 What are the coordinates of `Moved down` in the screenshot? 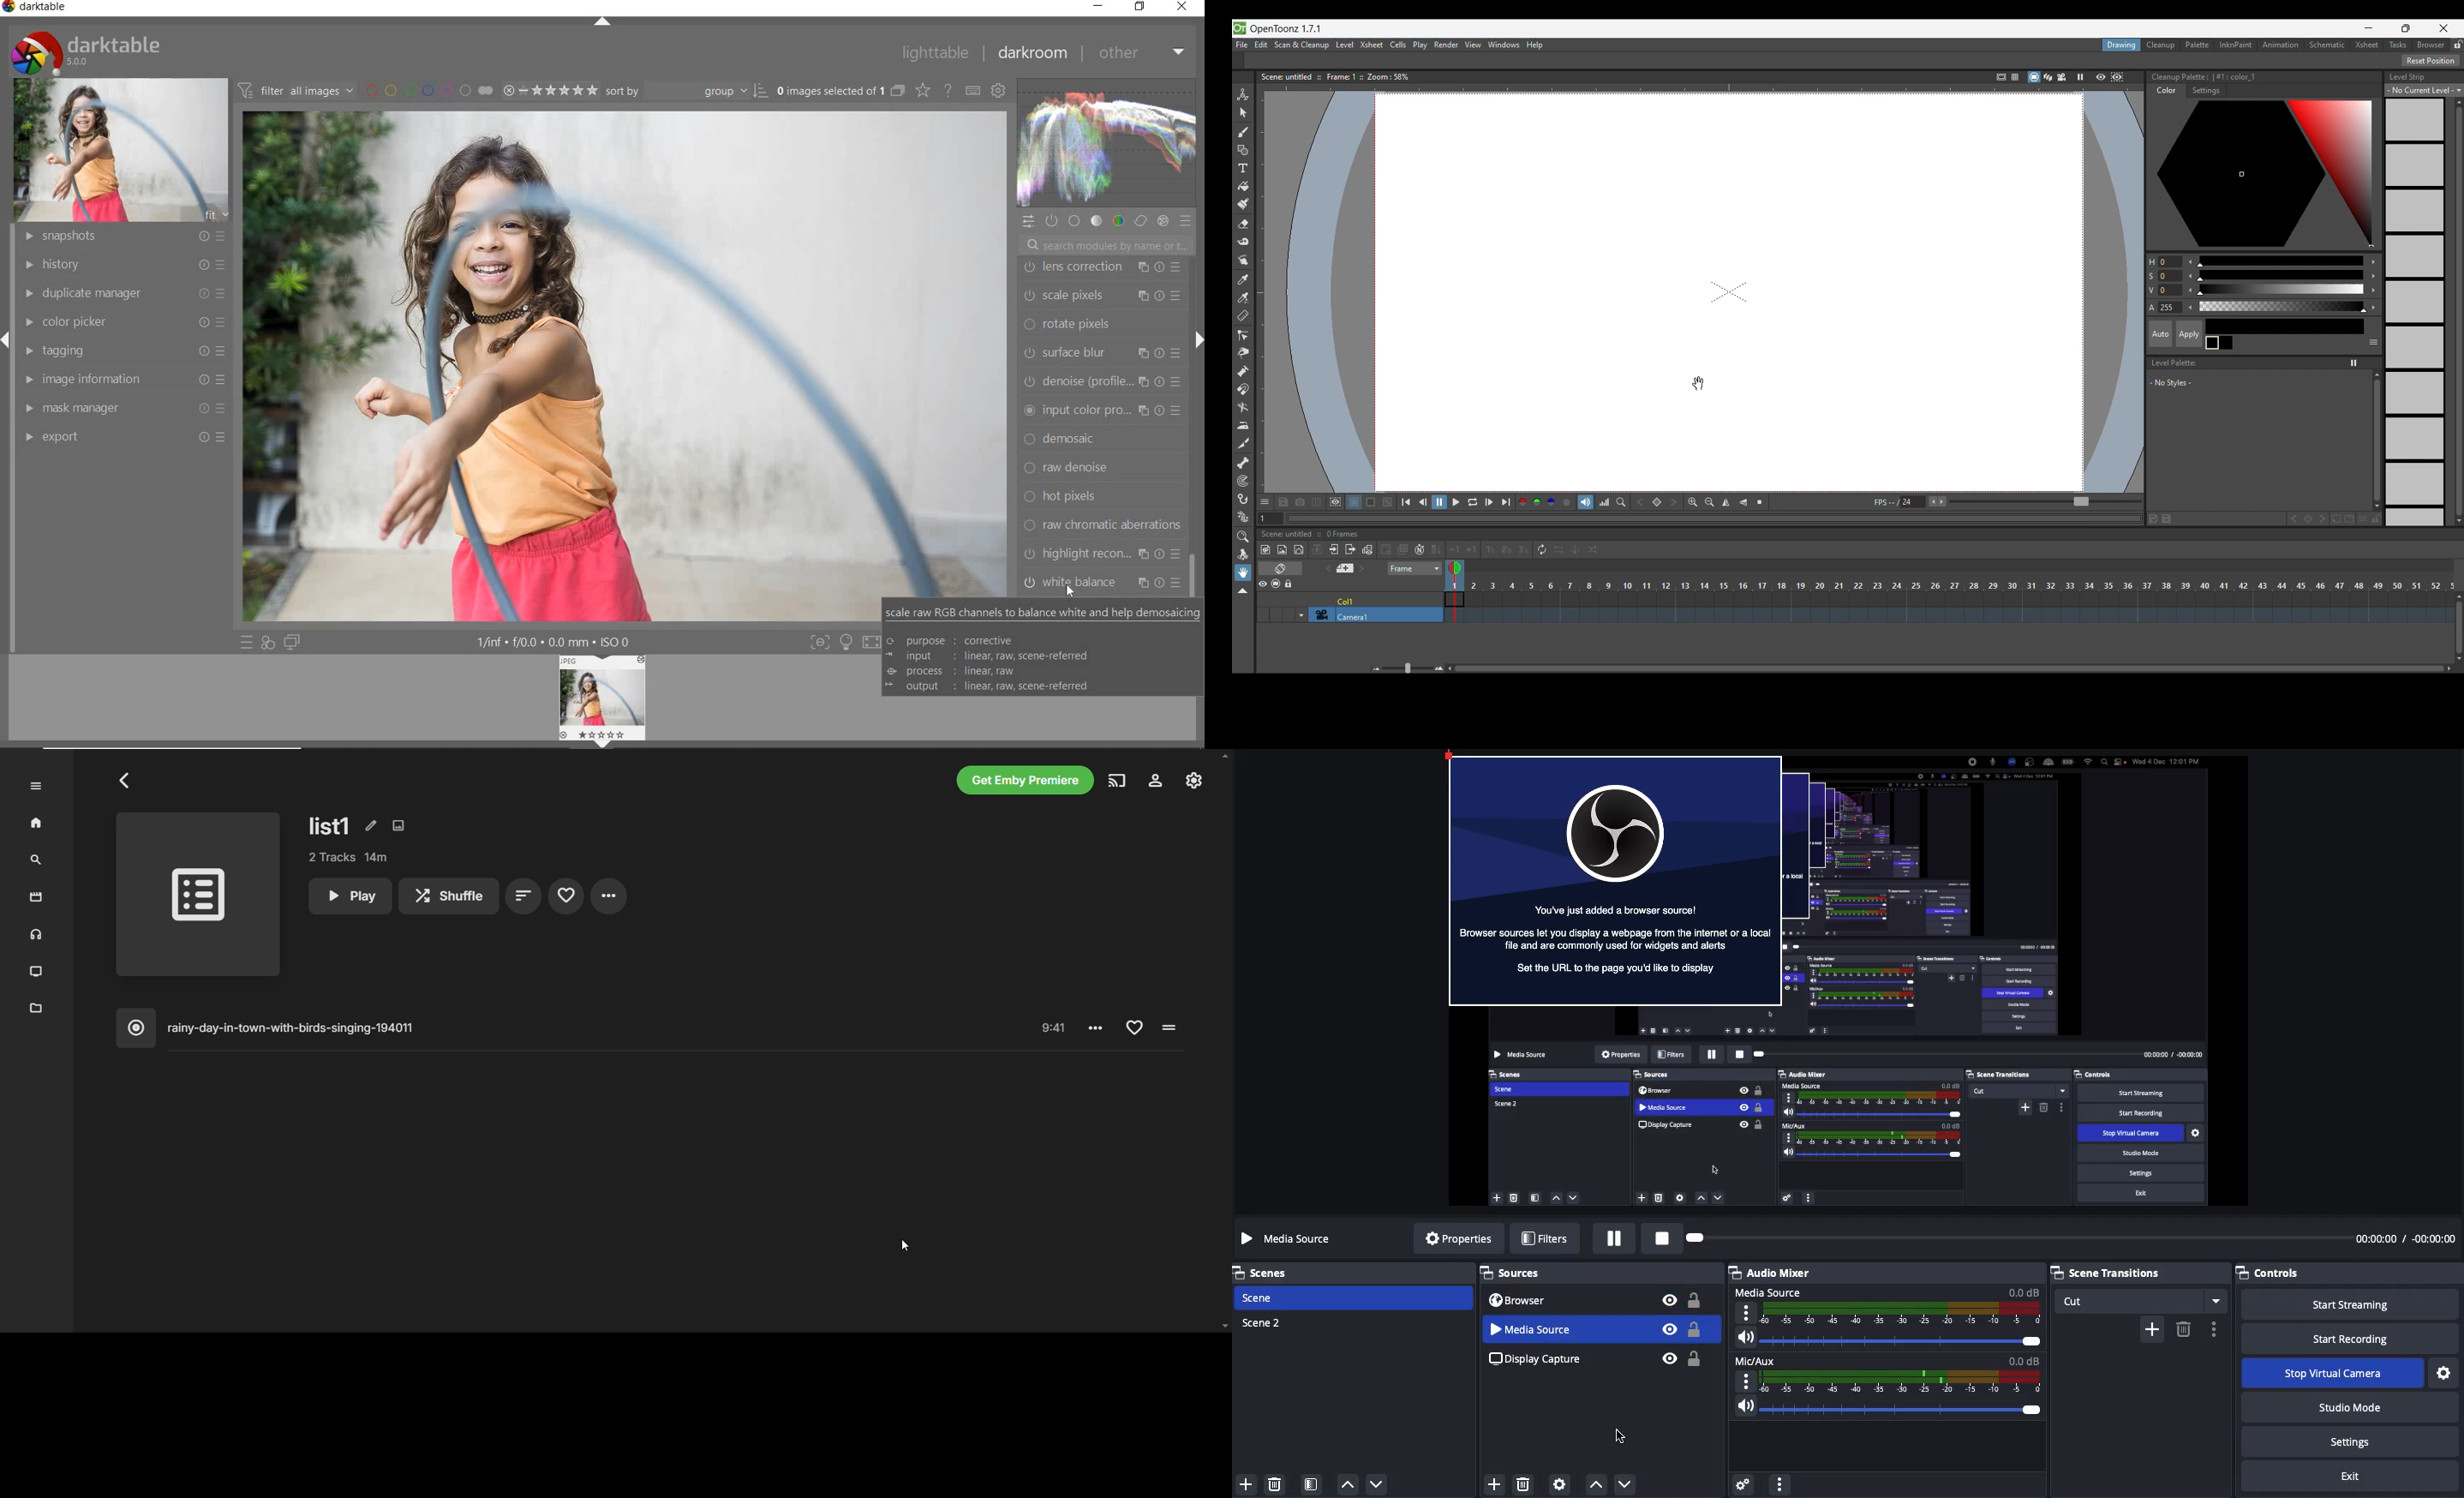 It's located at (1628, 1441).